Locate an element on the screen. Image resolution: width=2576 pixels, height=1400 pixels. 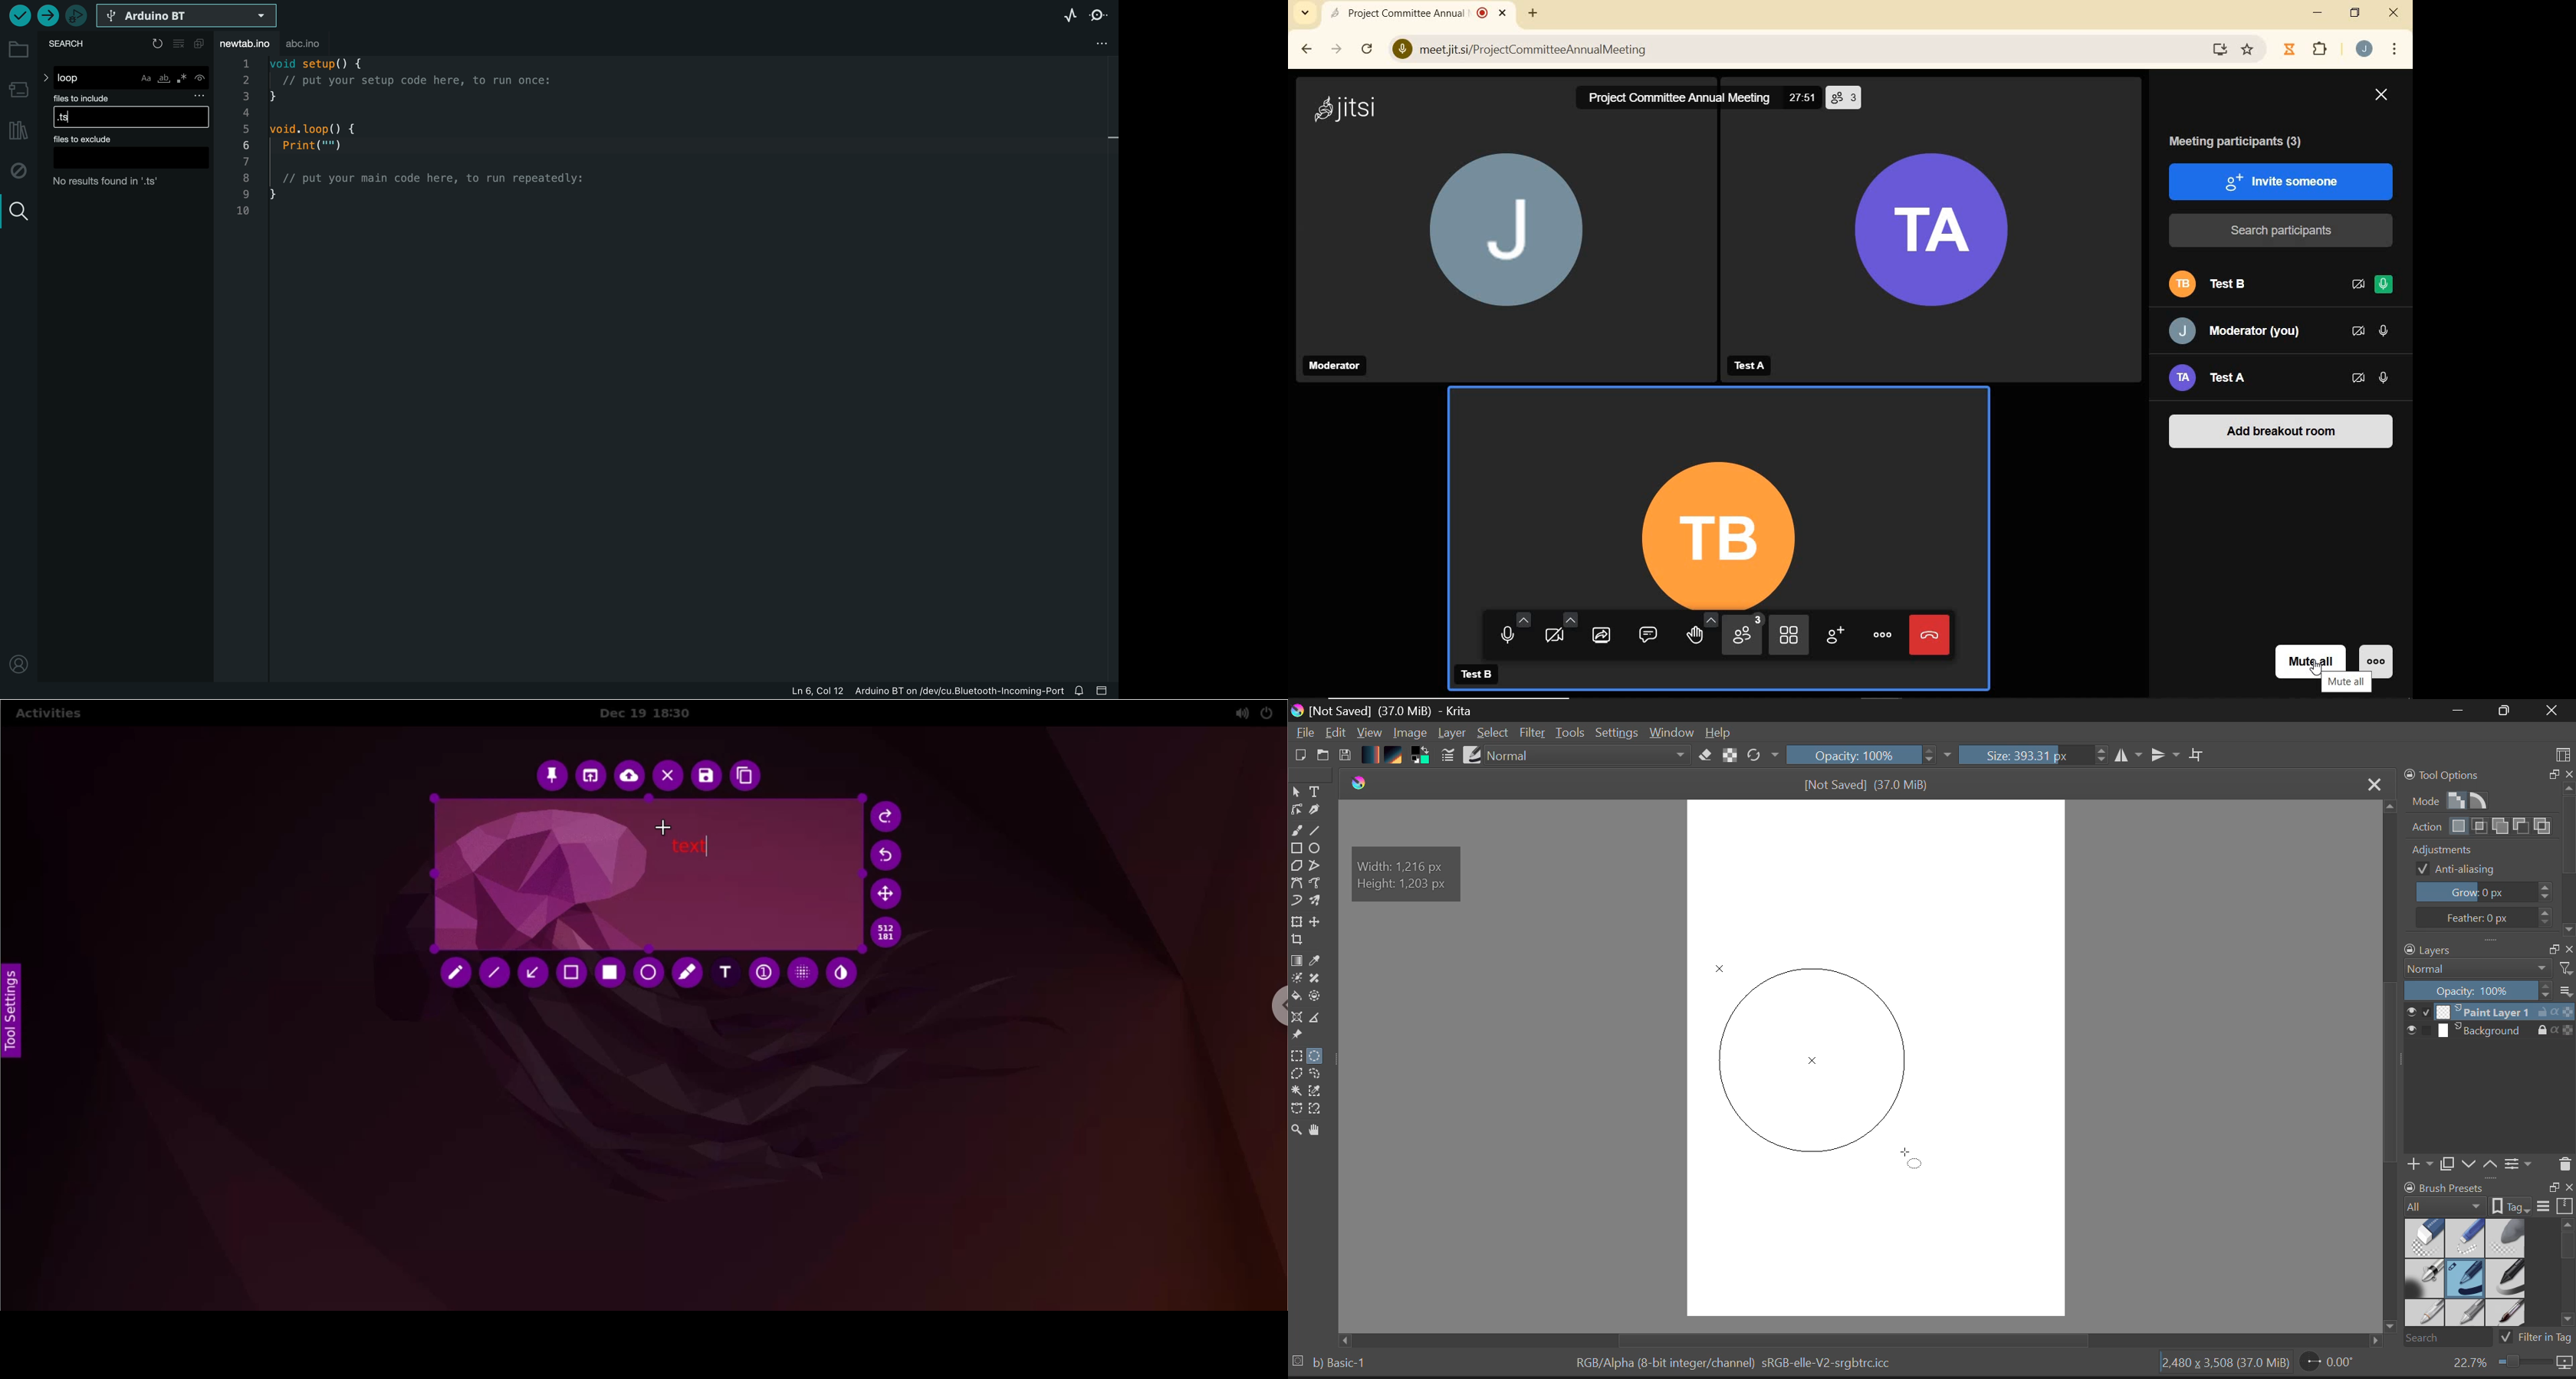
 is located at coordinates (131, 159).